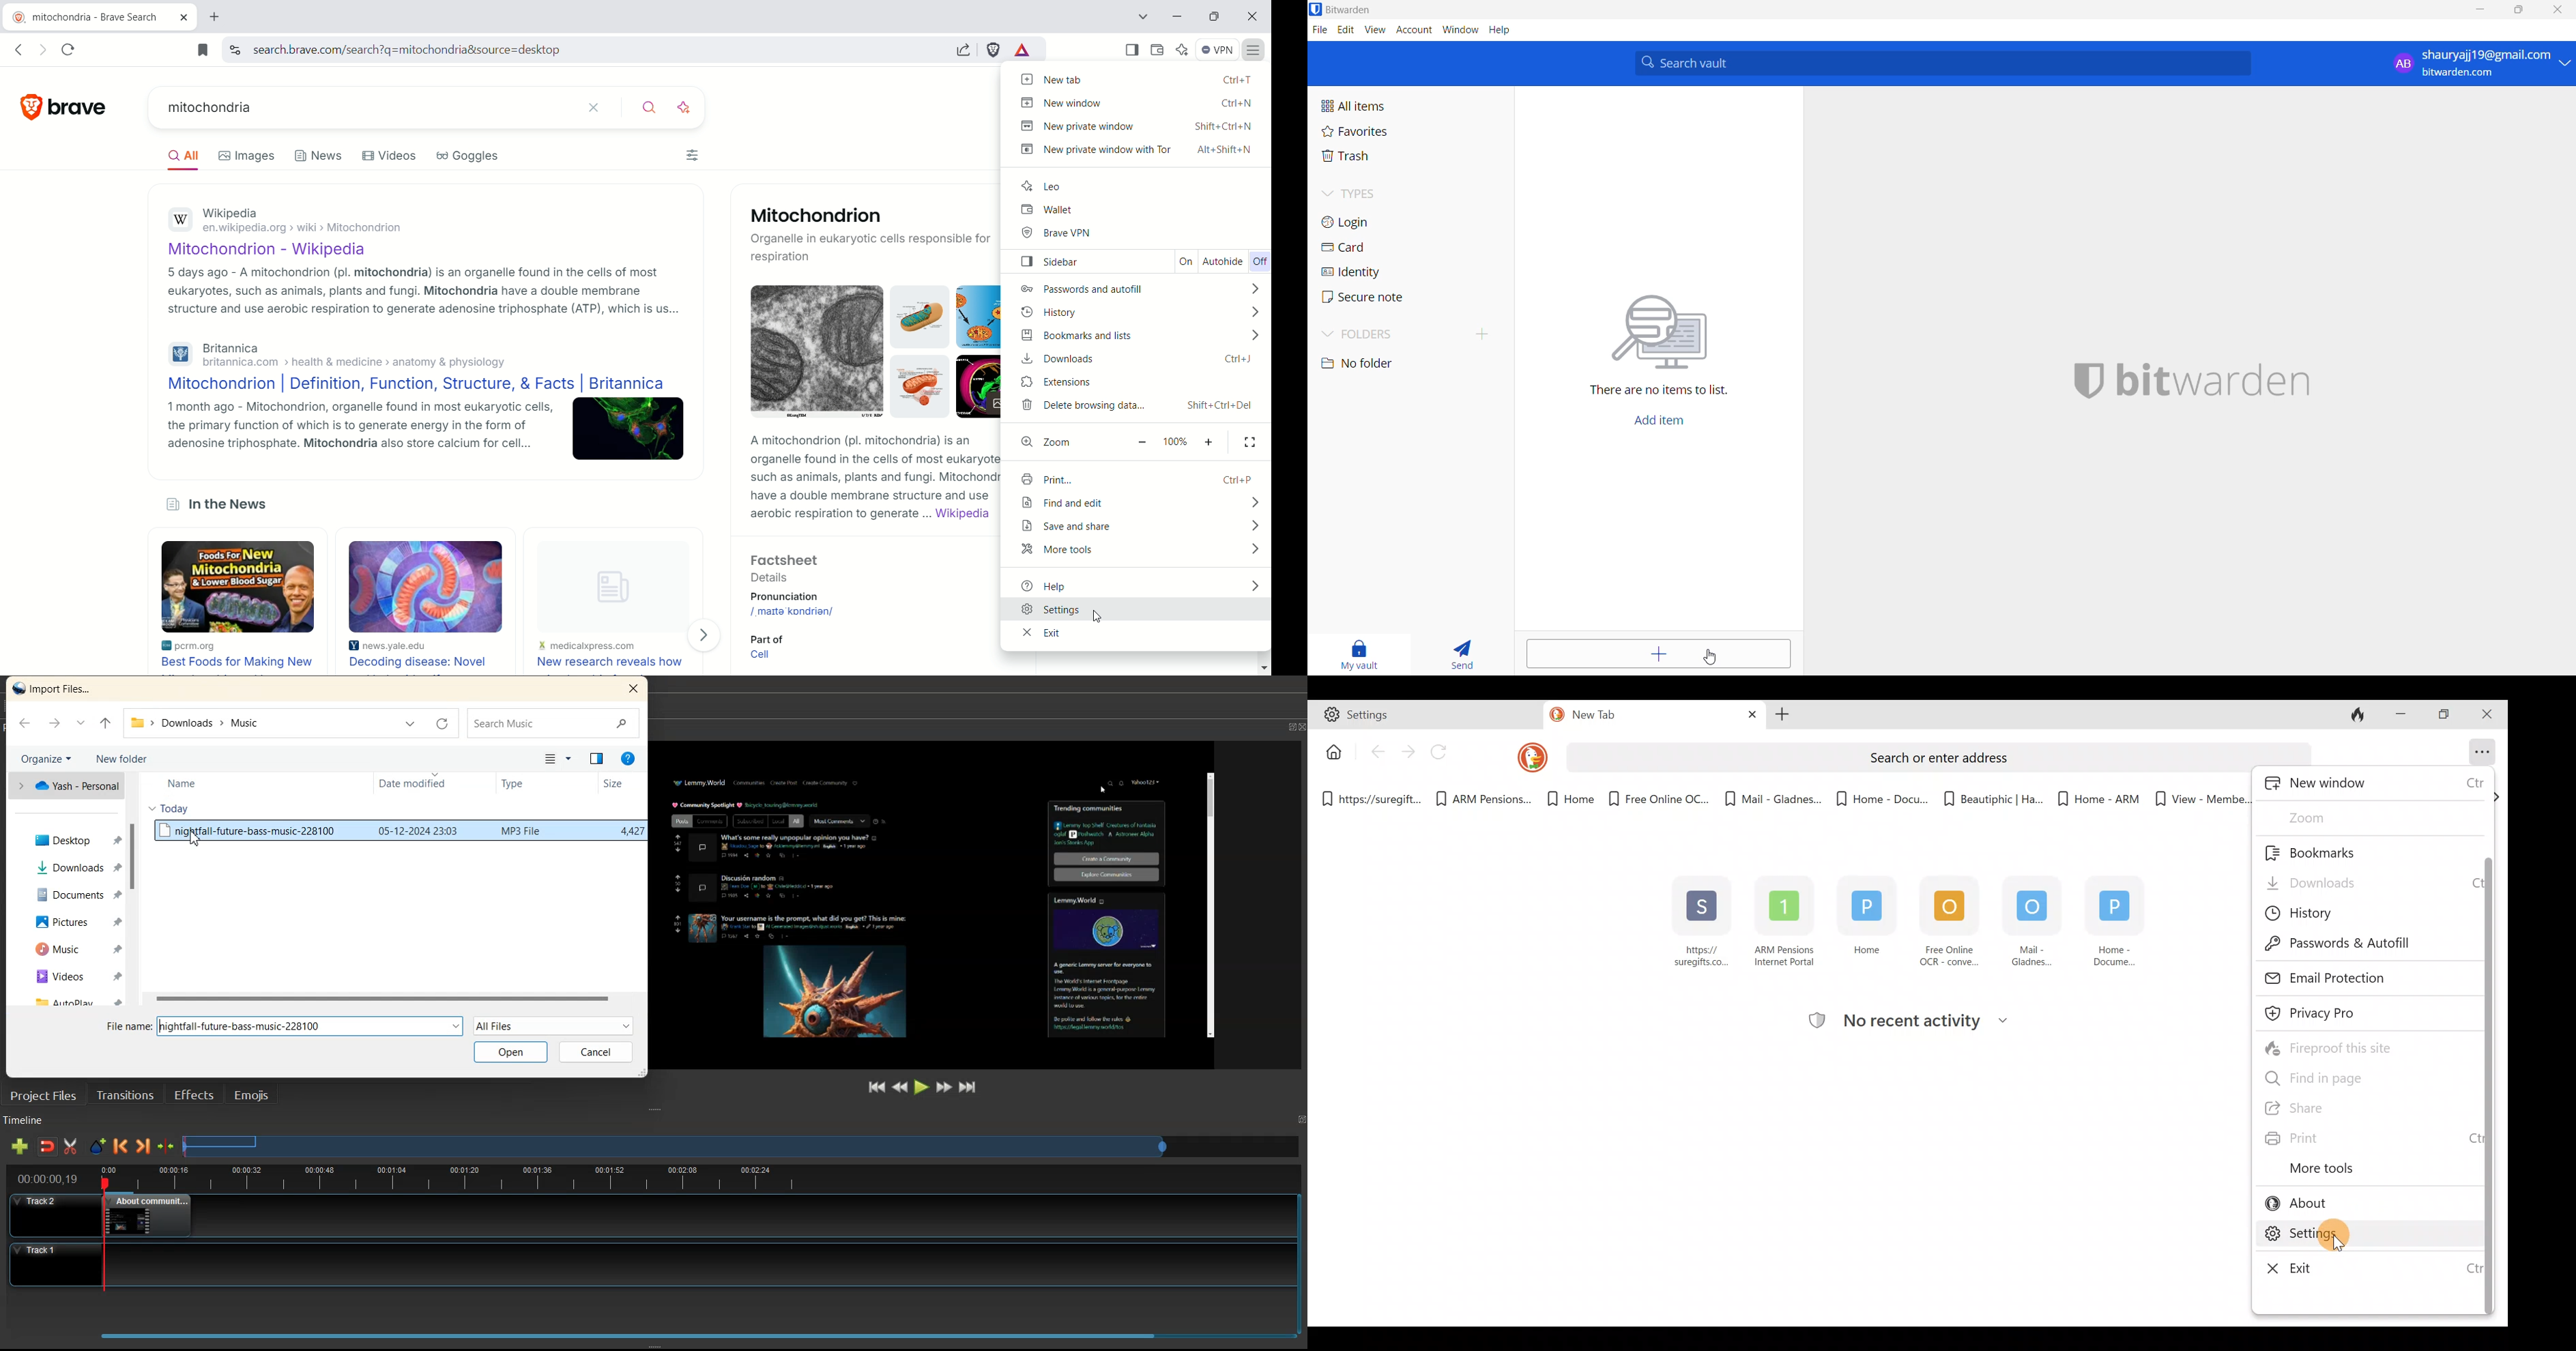  Describe the element at coordinates (468, 160) in the screenshot. I see `Goggles` at that location.